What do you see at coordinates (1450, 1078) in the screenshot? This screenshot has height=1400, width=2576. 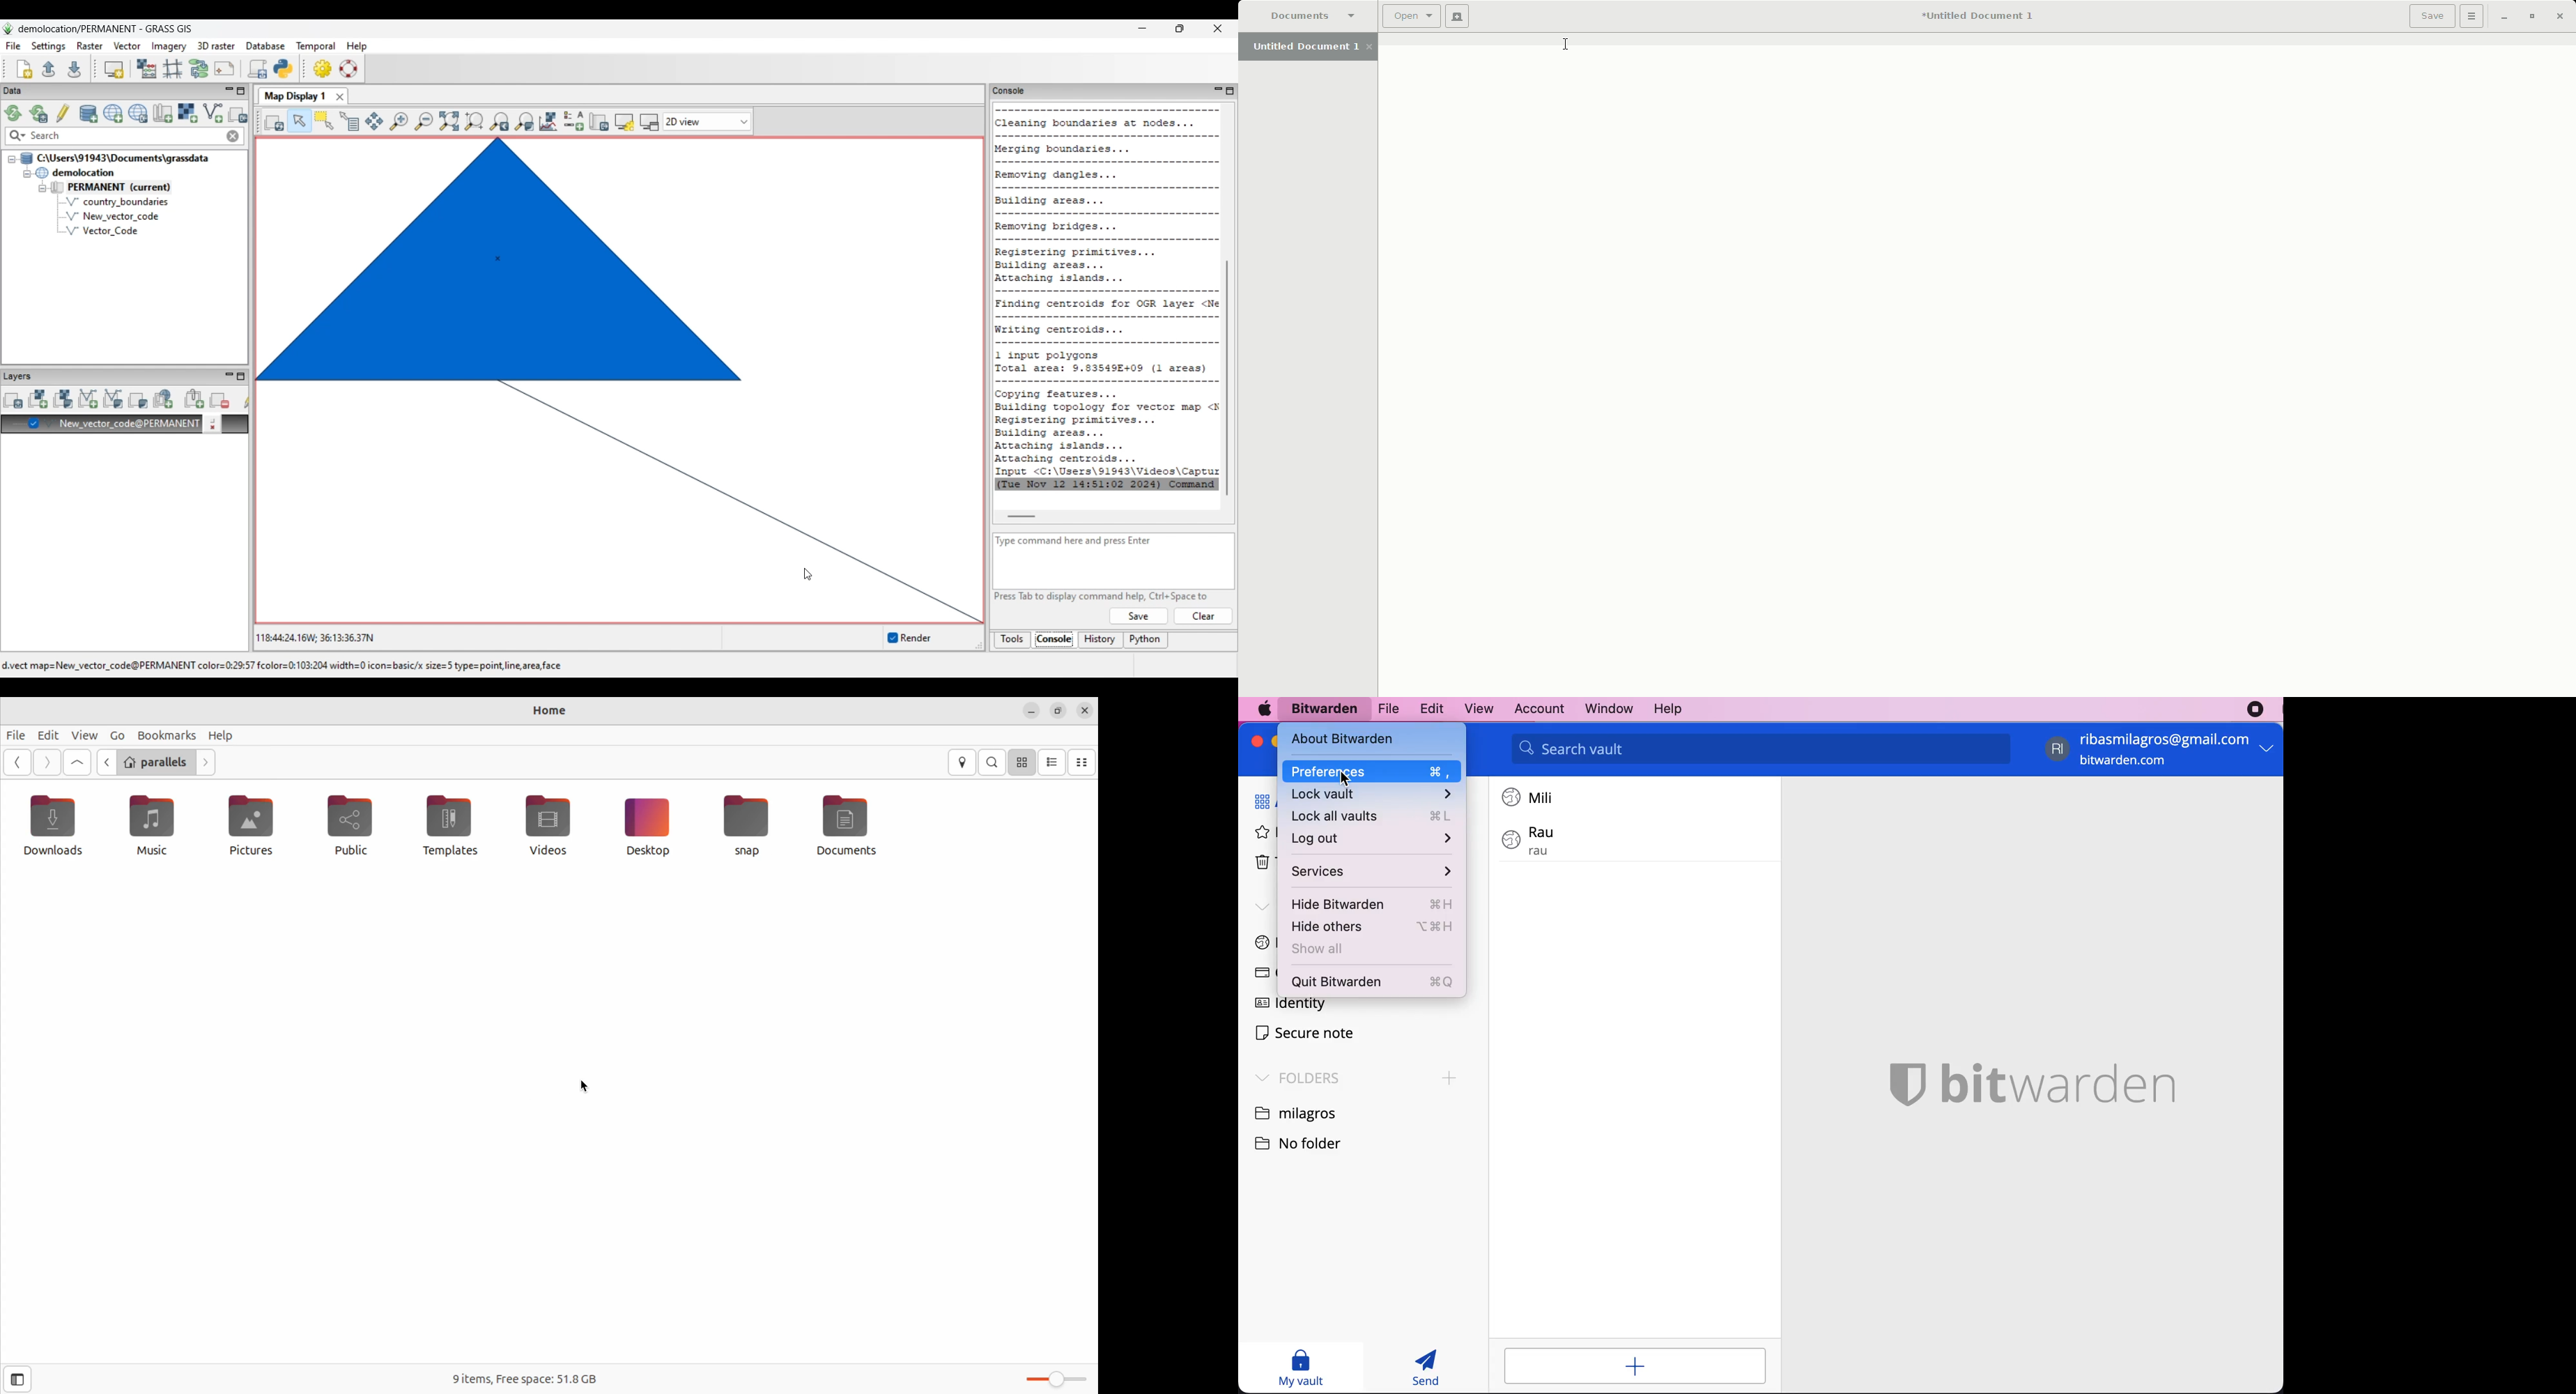 I see `Add folder` at bounding box center [1450, 1078].